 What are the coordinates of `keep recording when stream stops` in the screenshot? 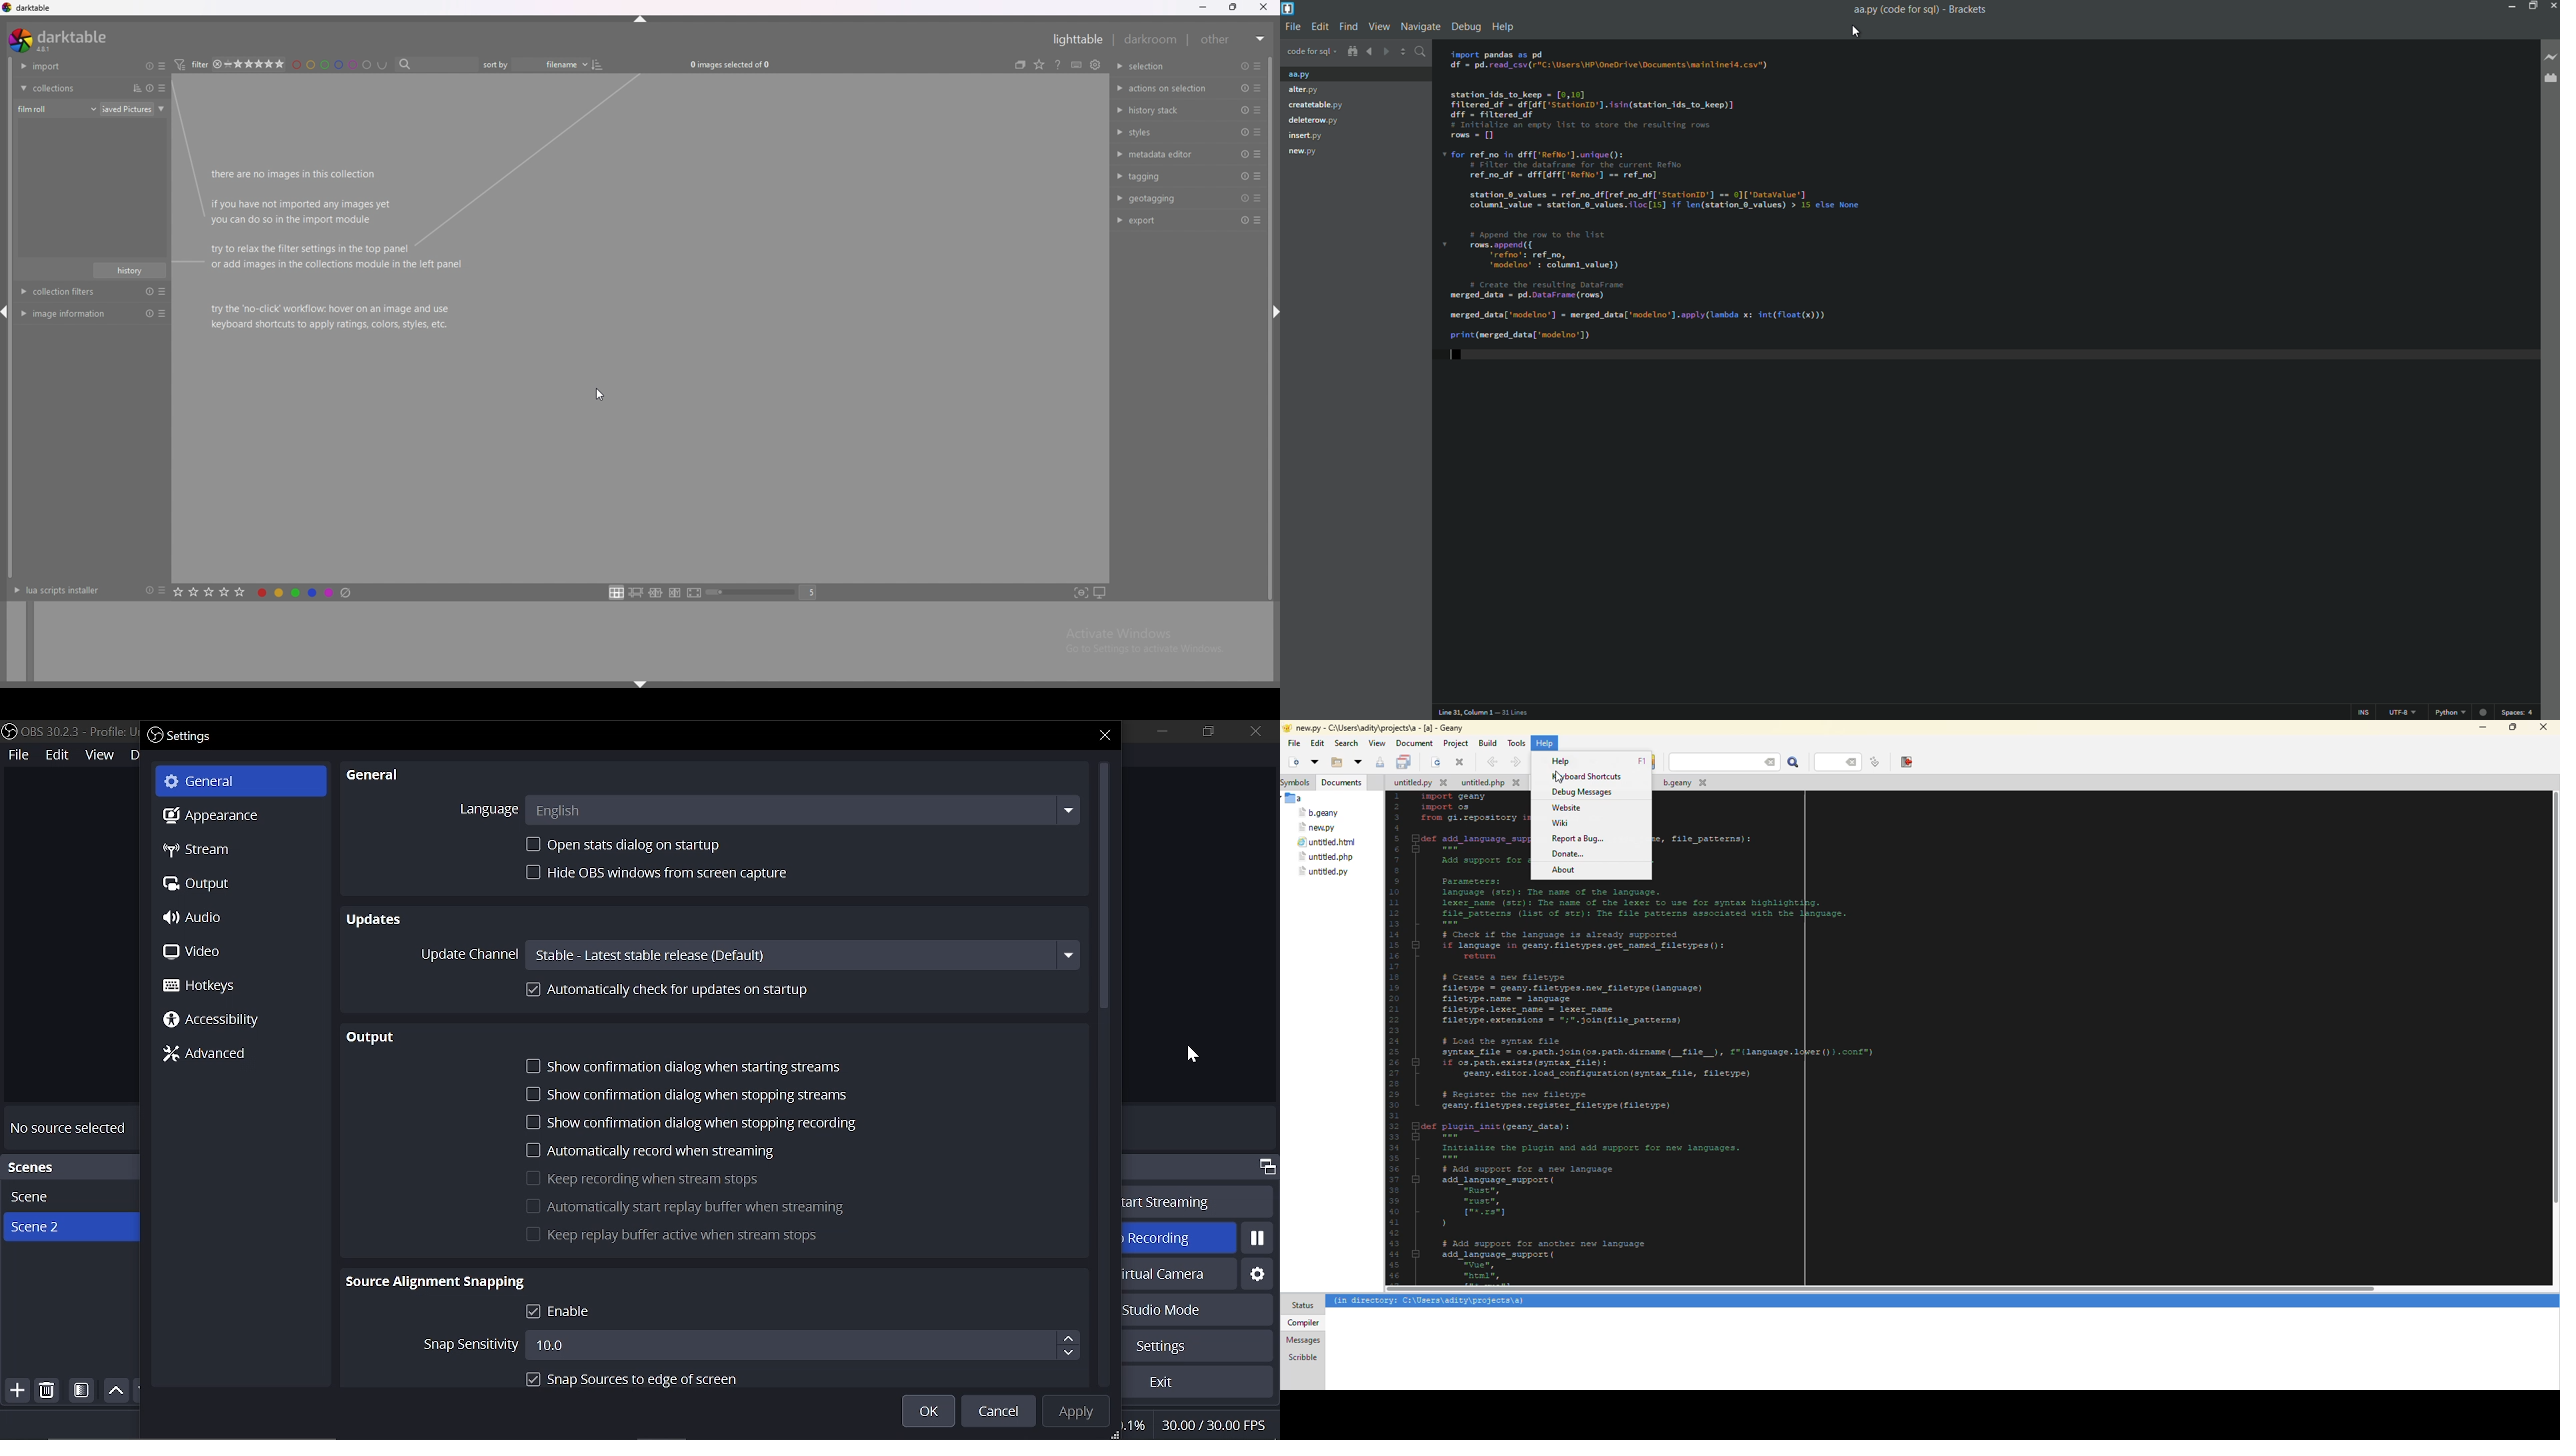 It's located at (645, 1178).